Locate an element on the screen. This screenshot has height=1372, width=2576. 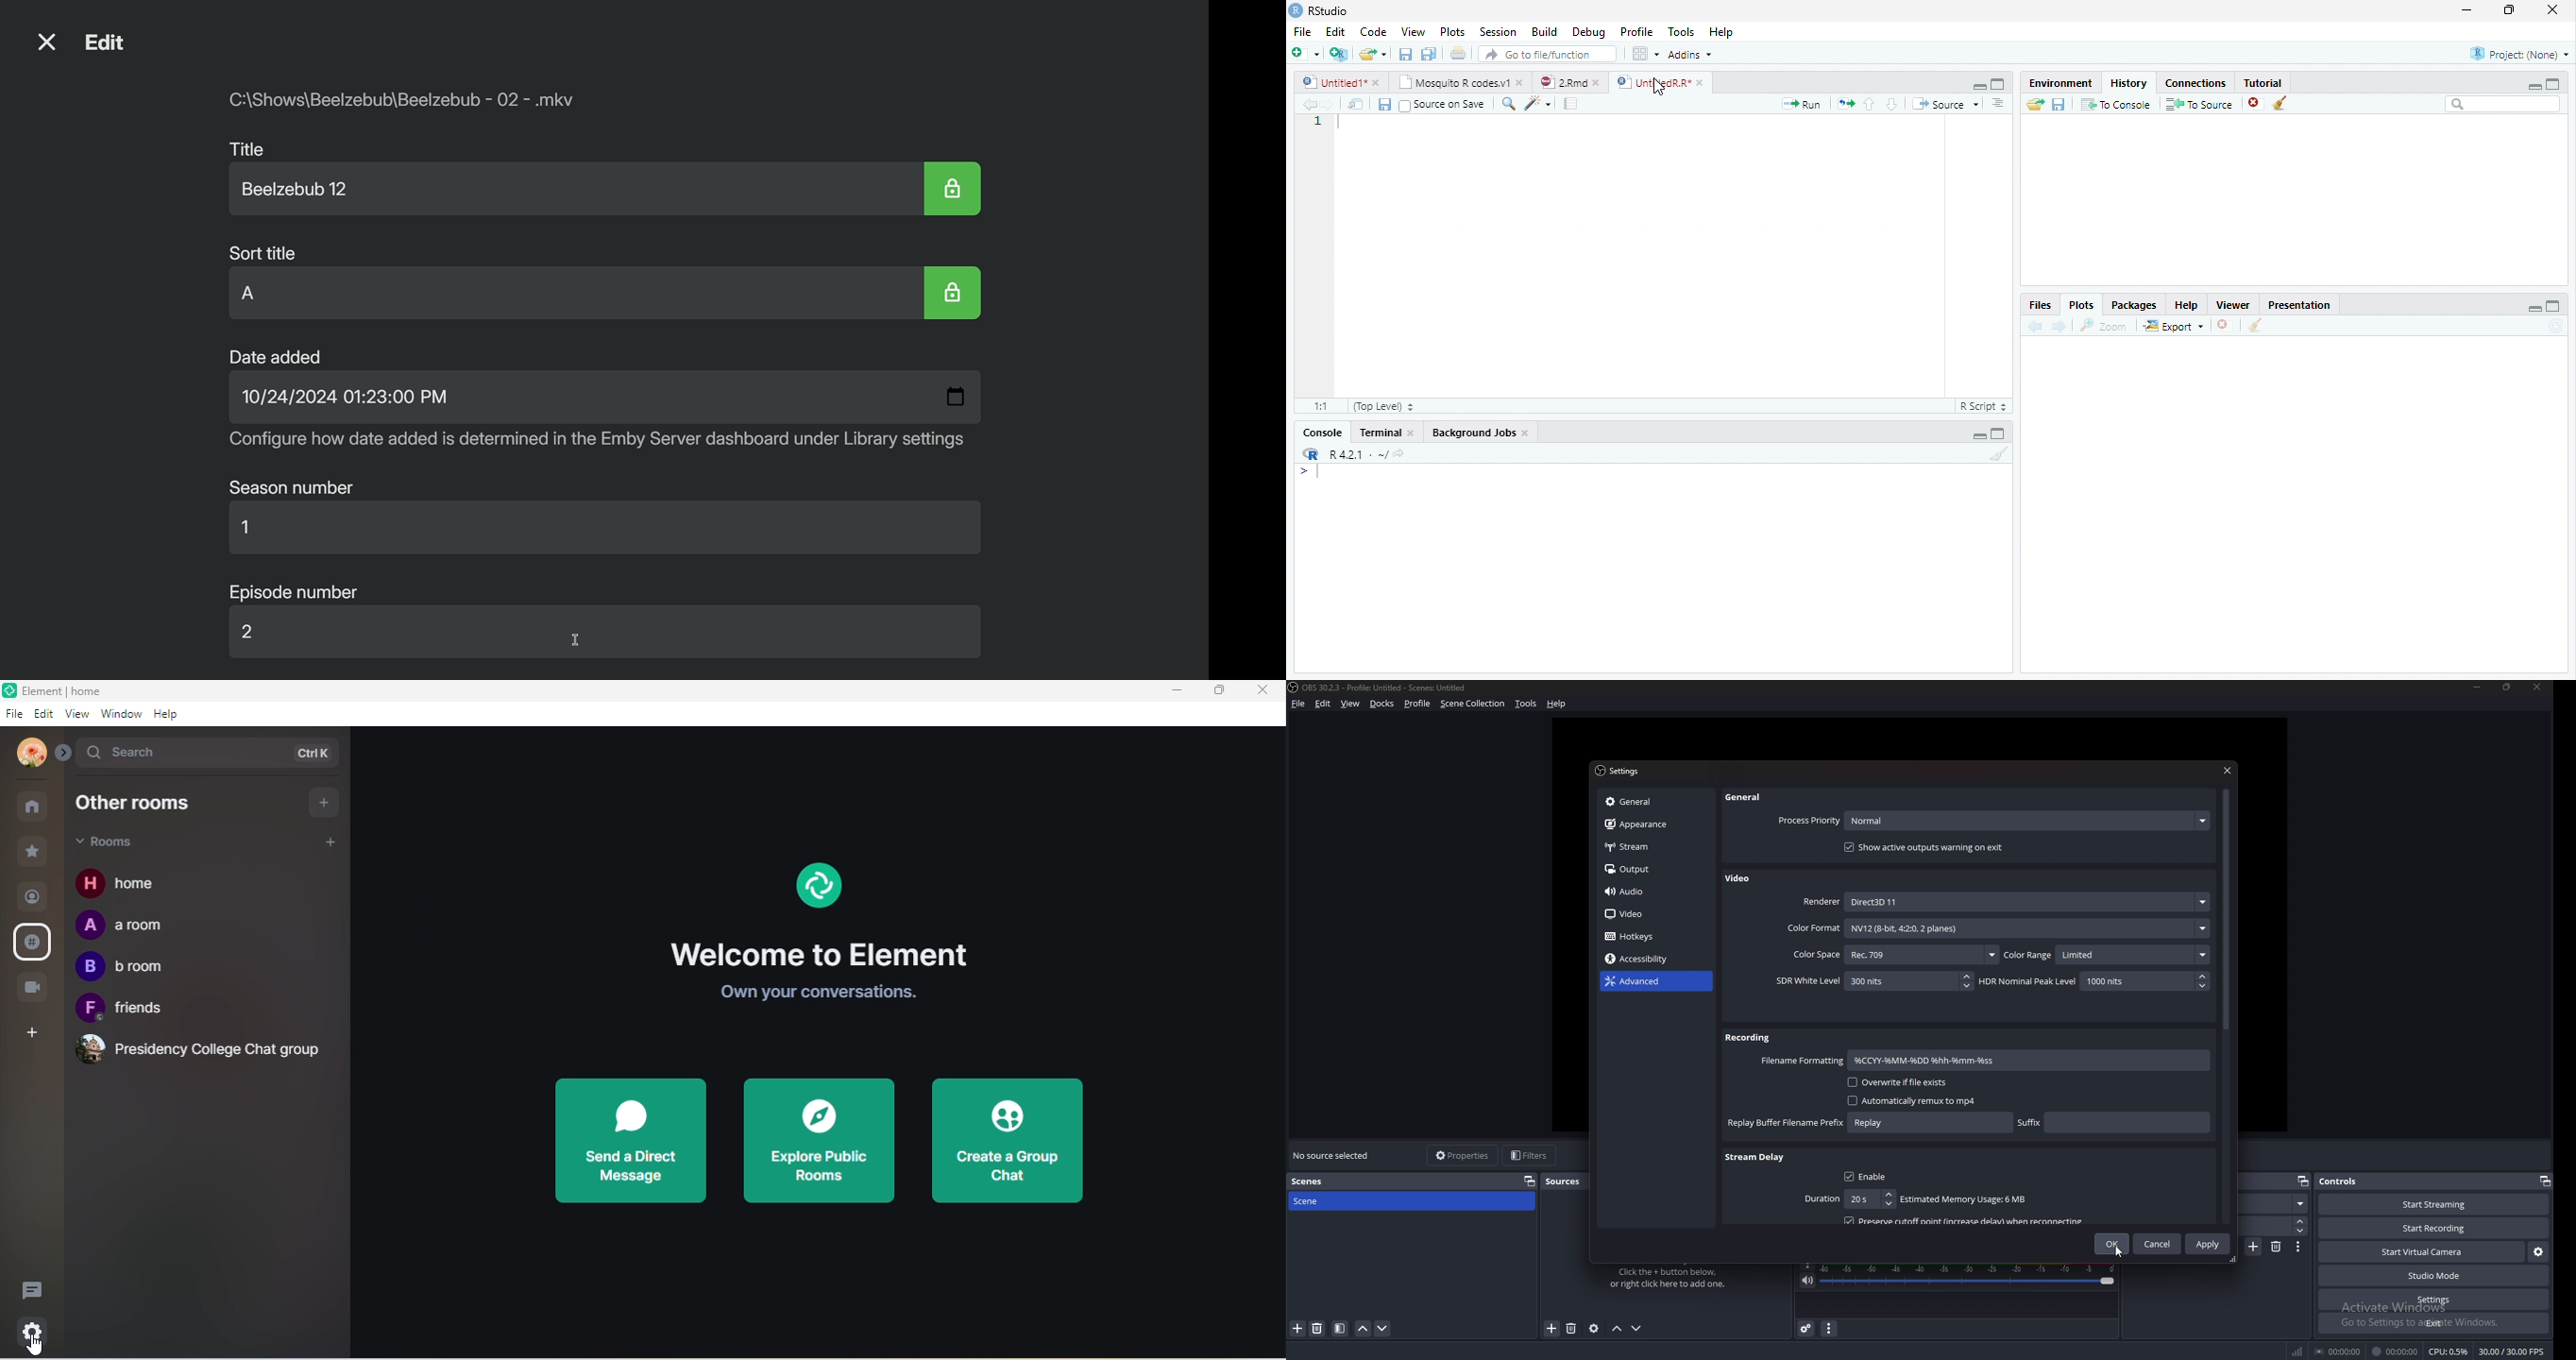
Terminal is located at coordinates (1380, 433).